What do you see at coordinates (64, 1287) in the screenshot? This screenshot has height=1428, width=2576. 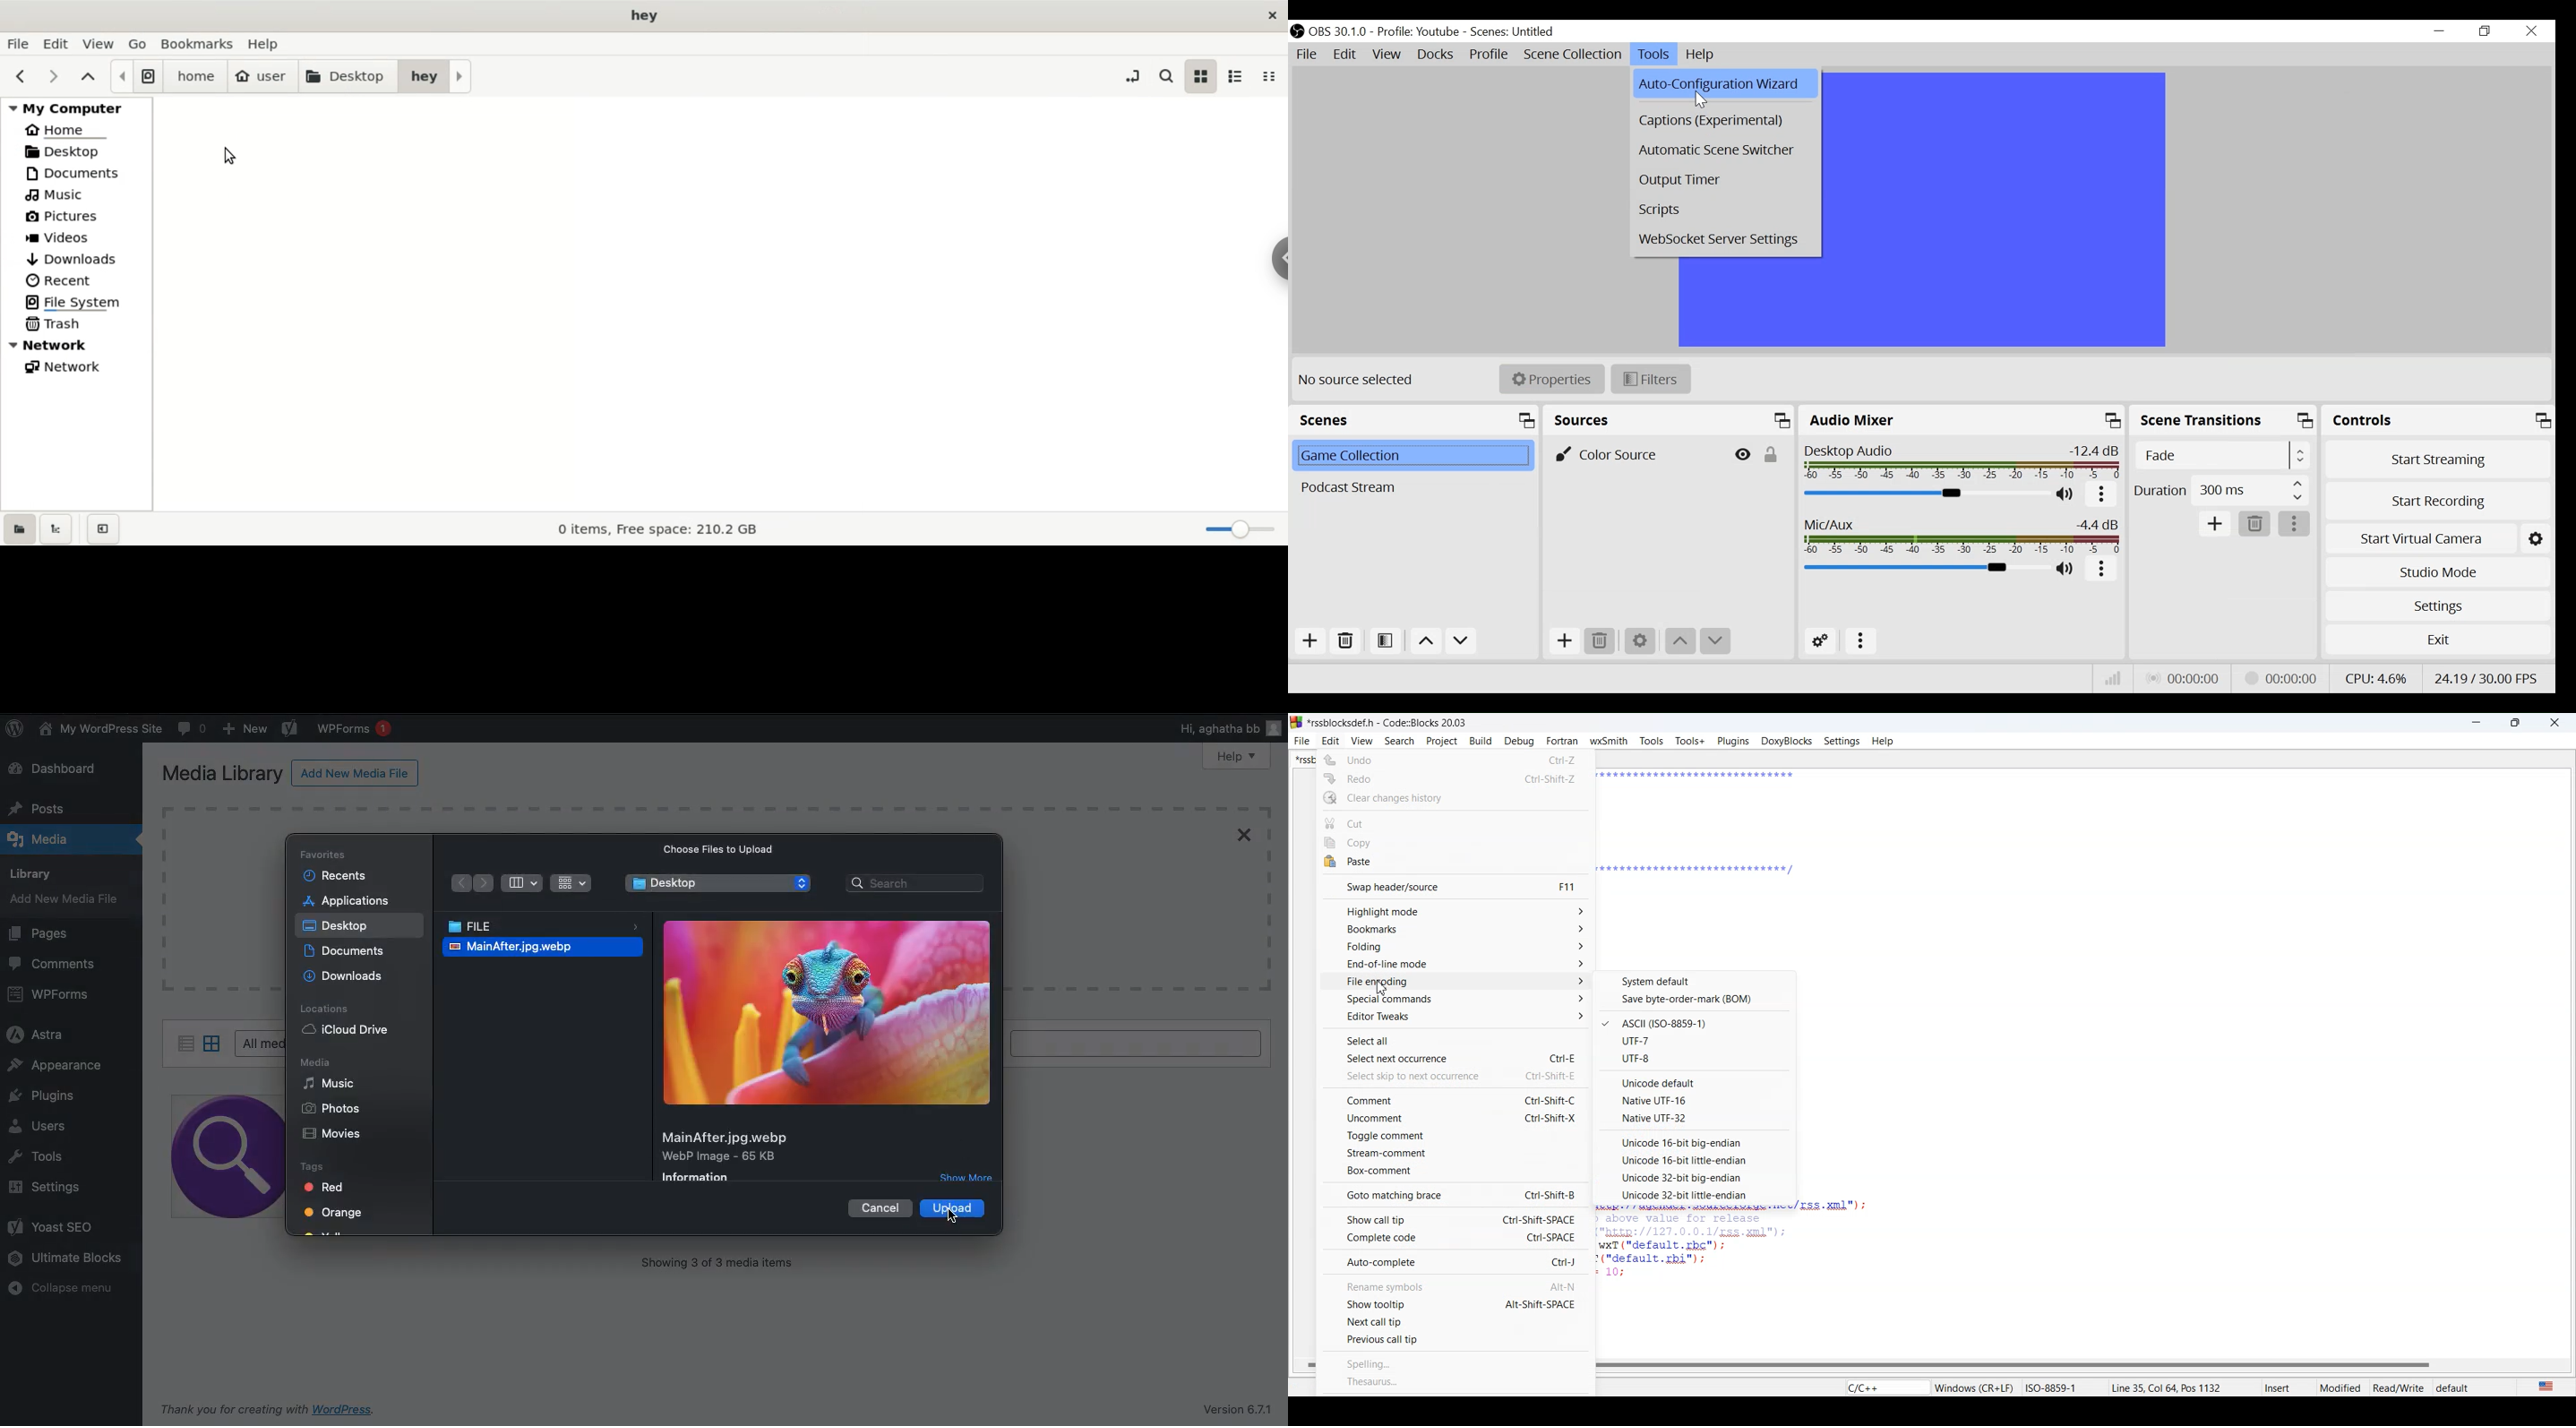 I see `Collapse menu` at bounding box center [64, 1287].